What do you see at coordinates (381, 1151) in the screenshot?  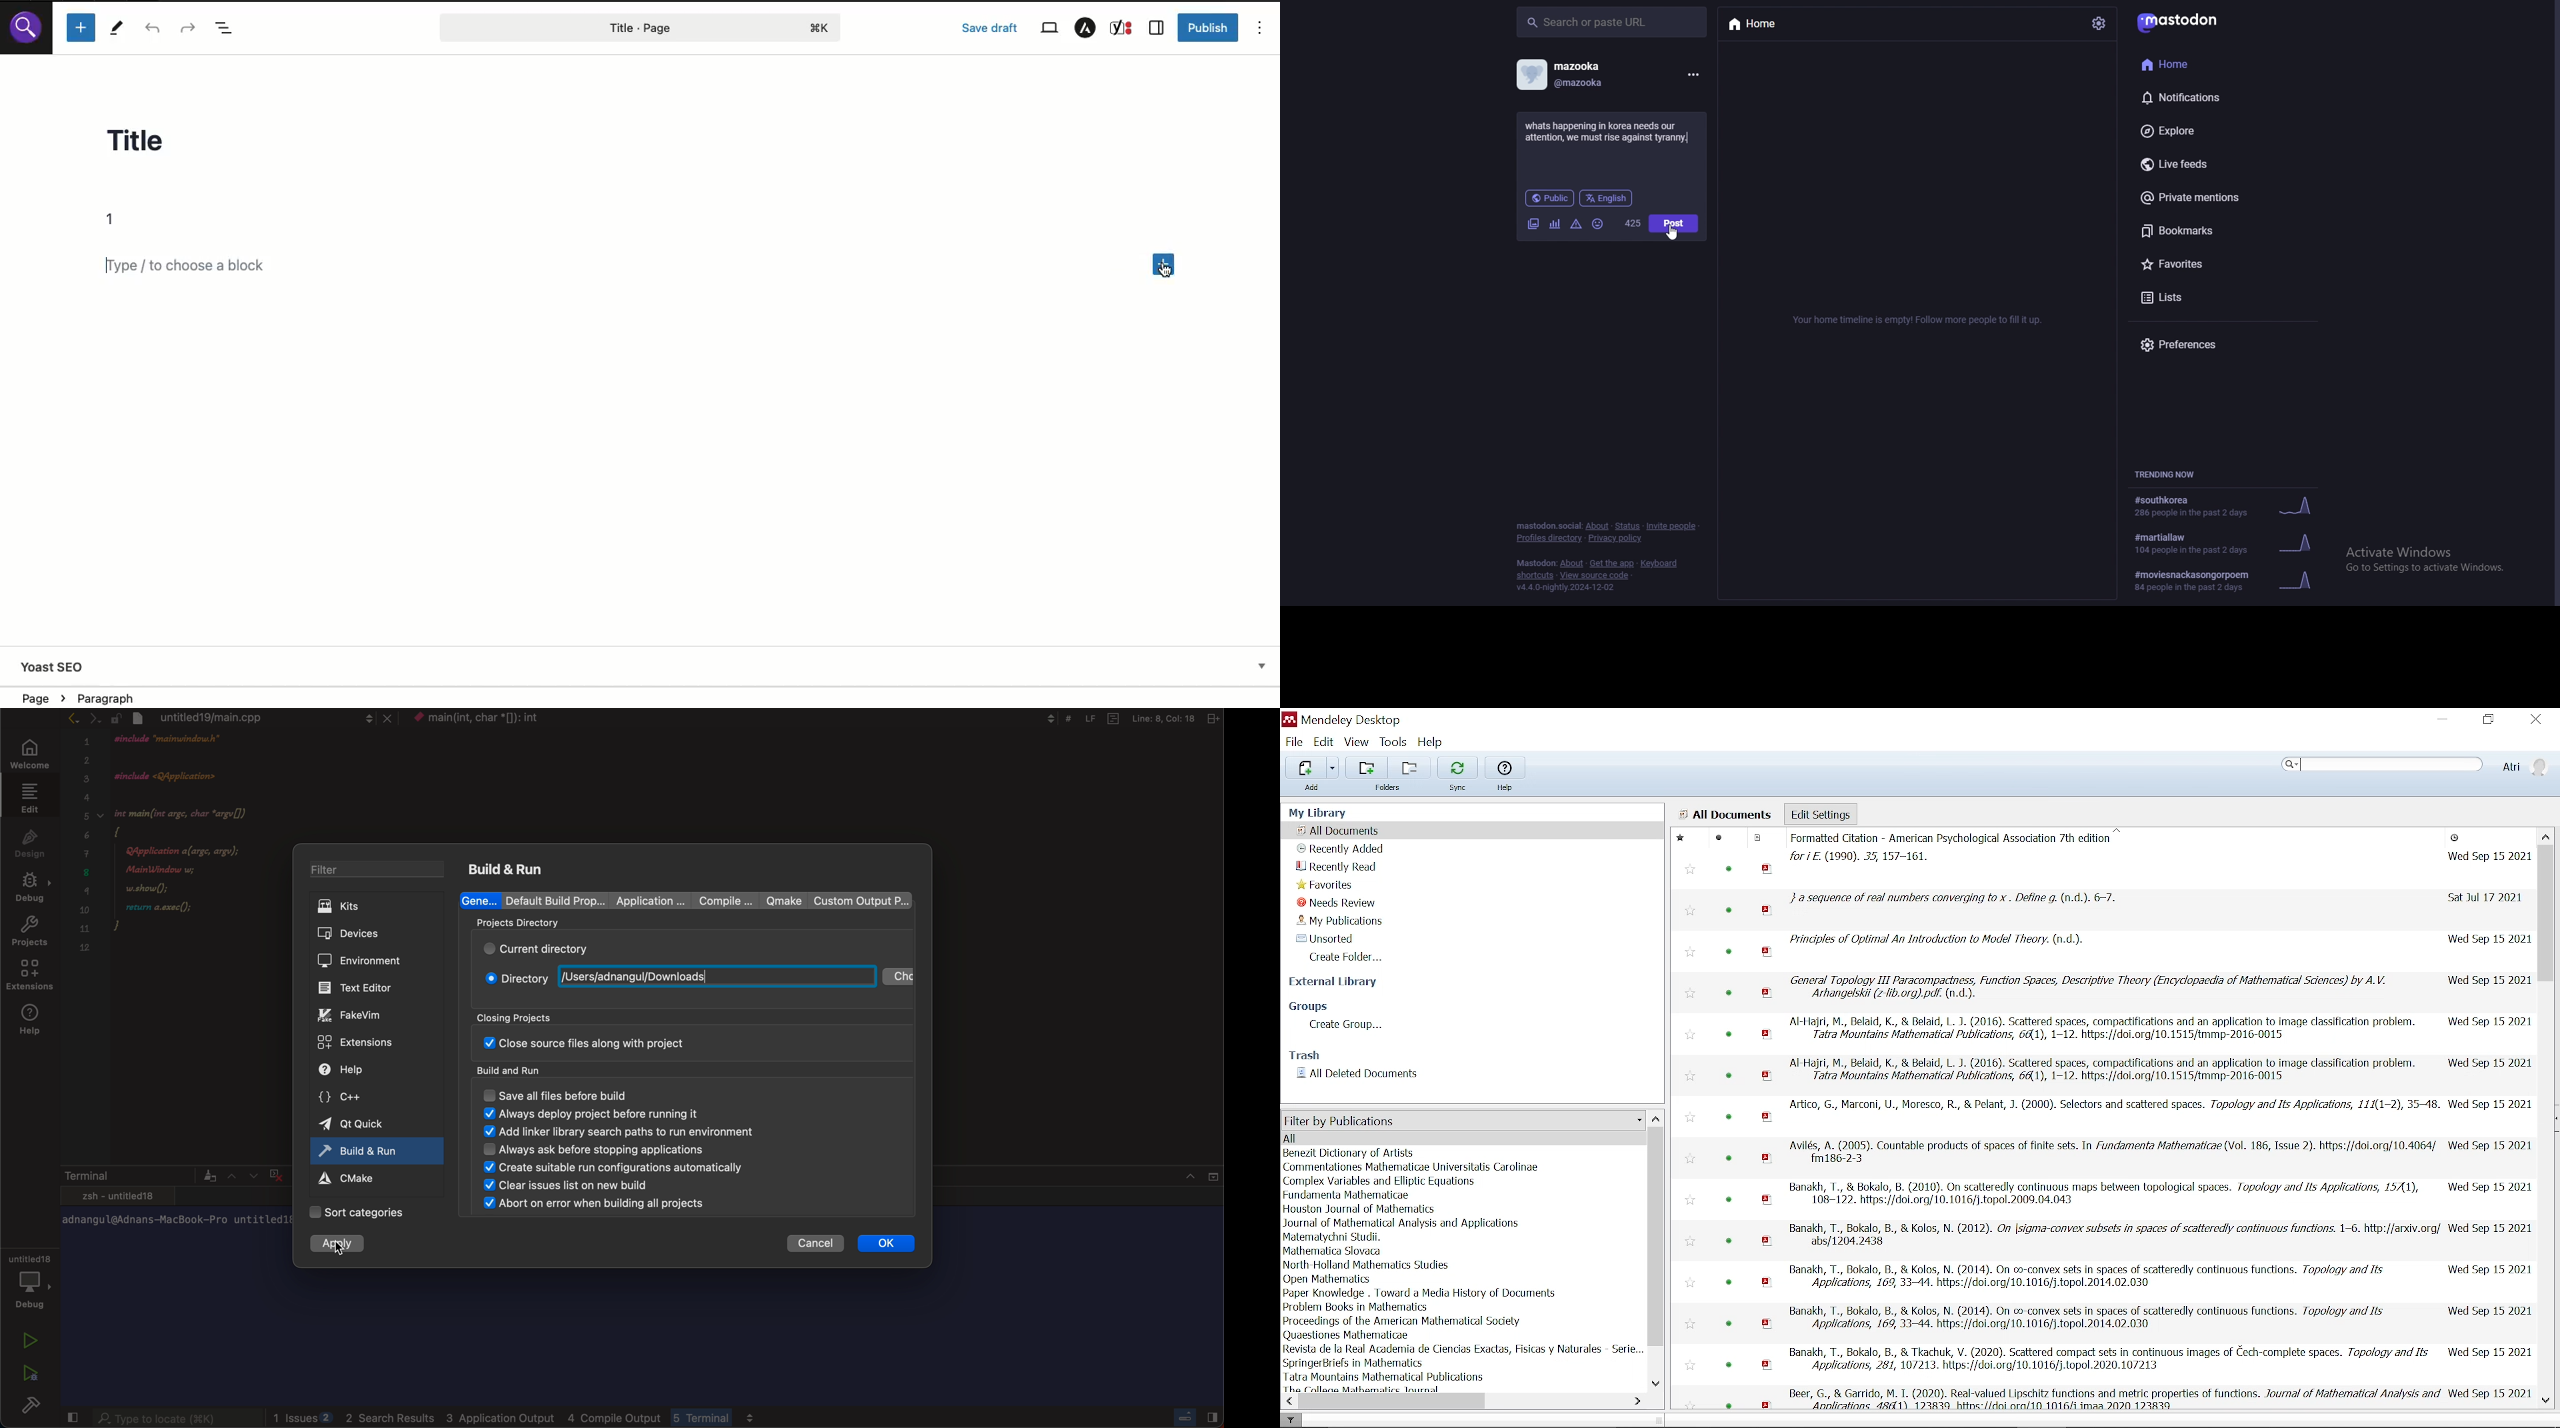 I see `active tab` at bounding box center [381, 1151].